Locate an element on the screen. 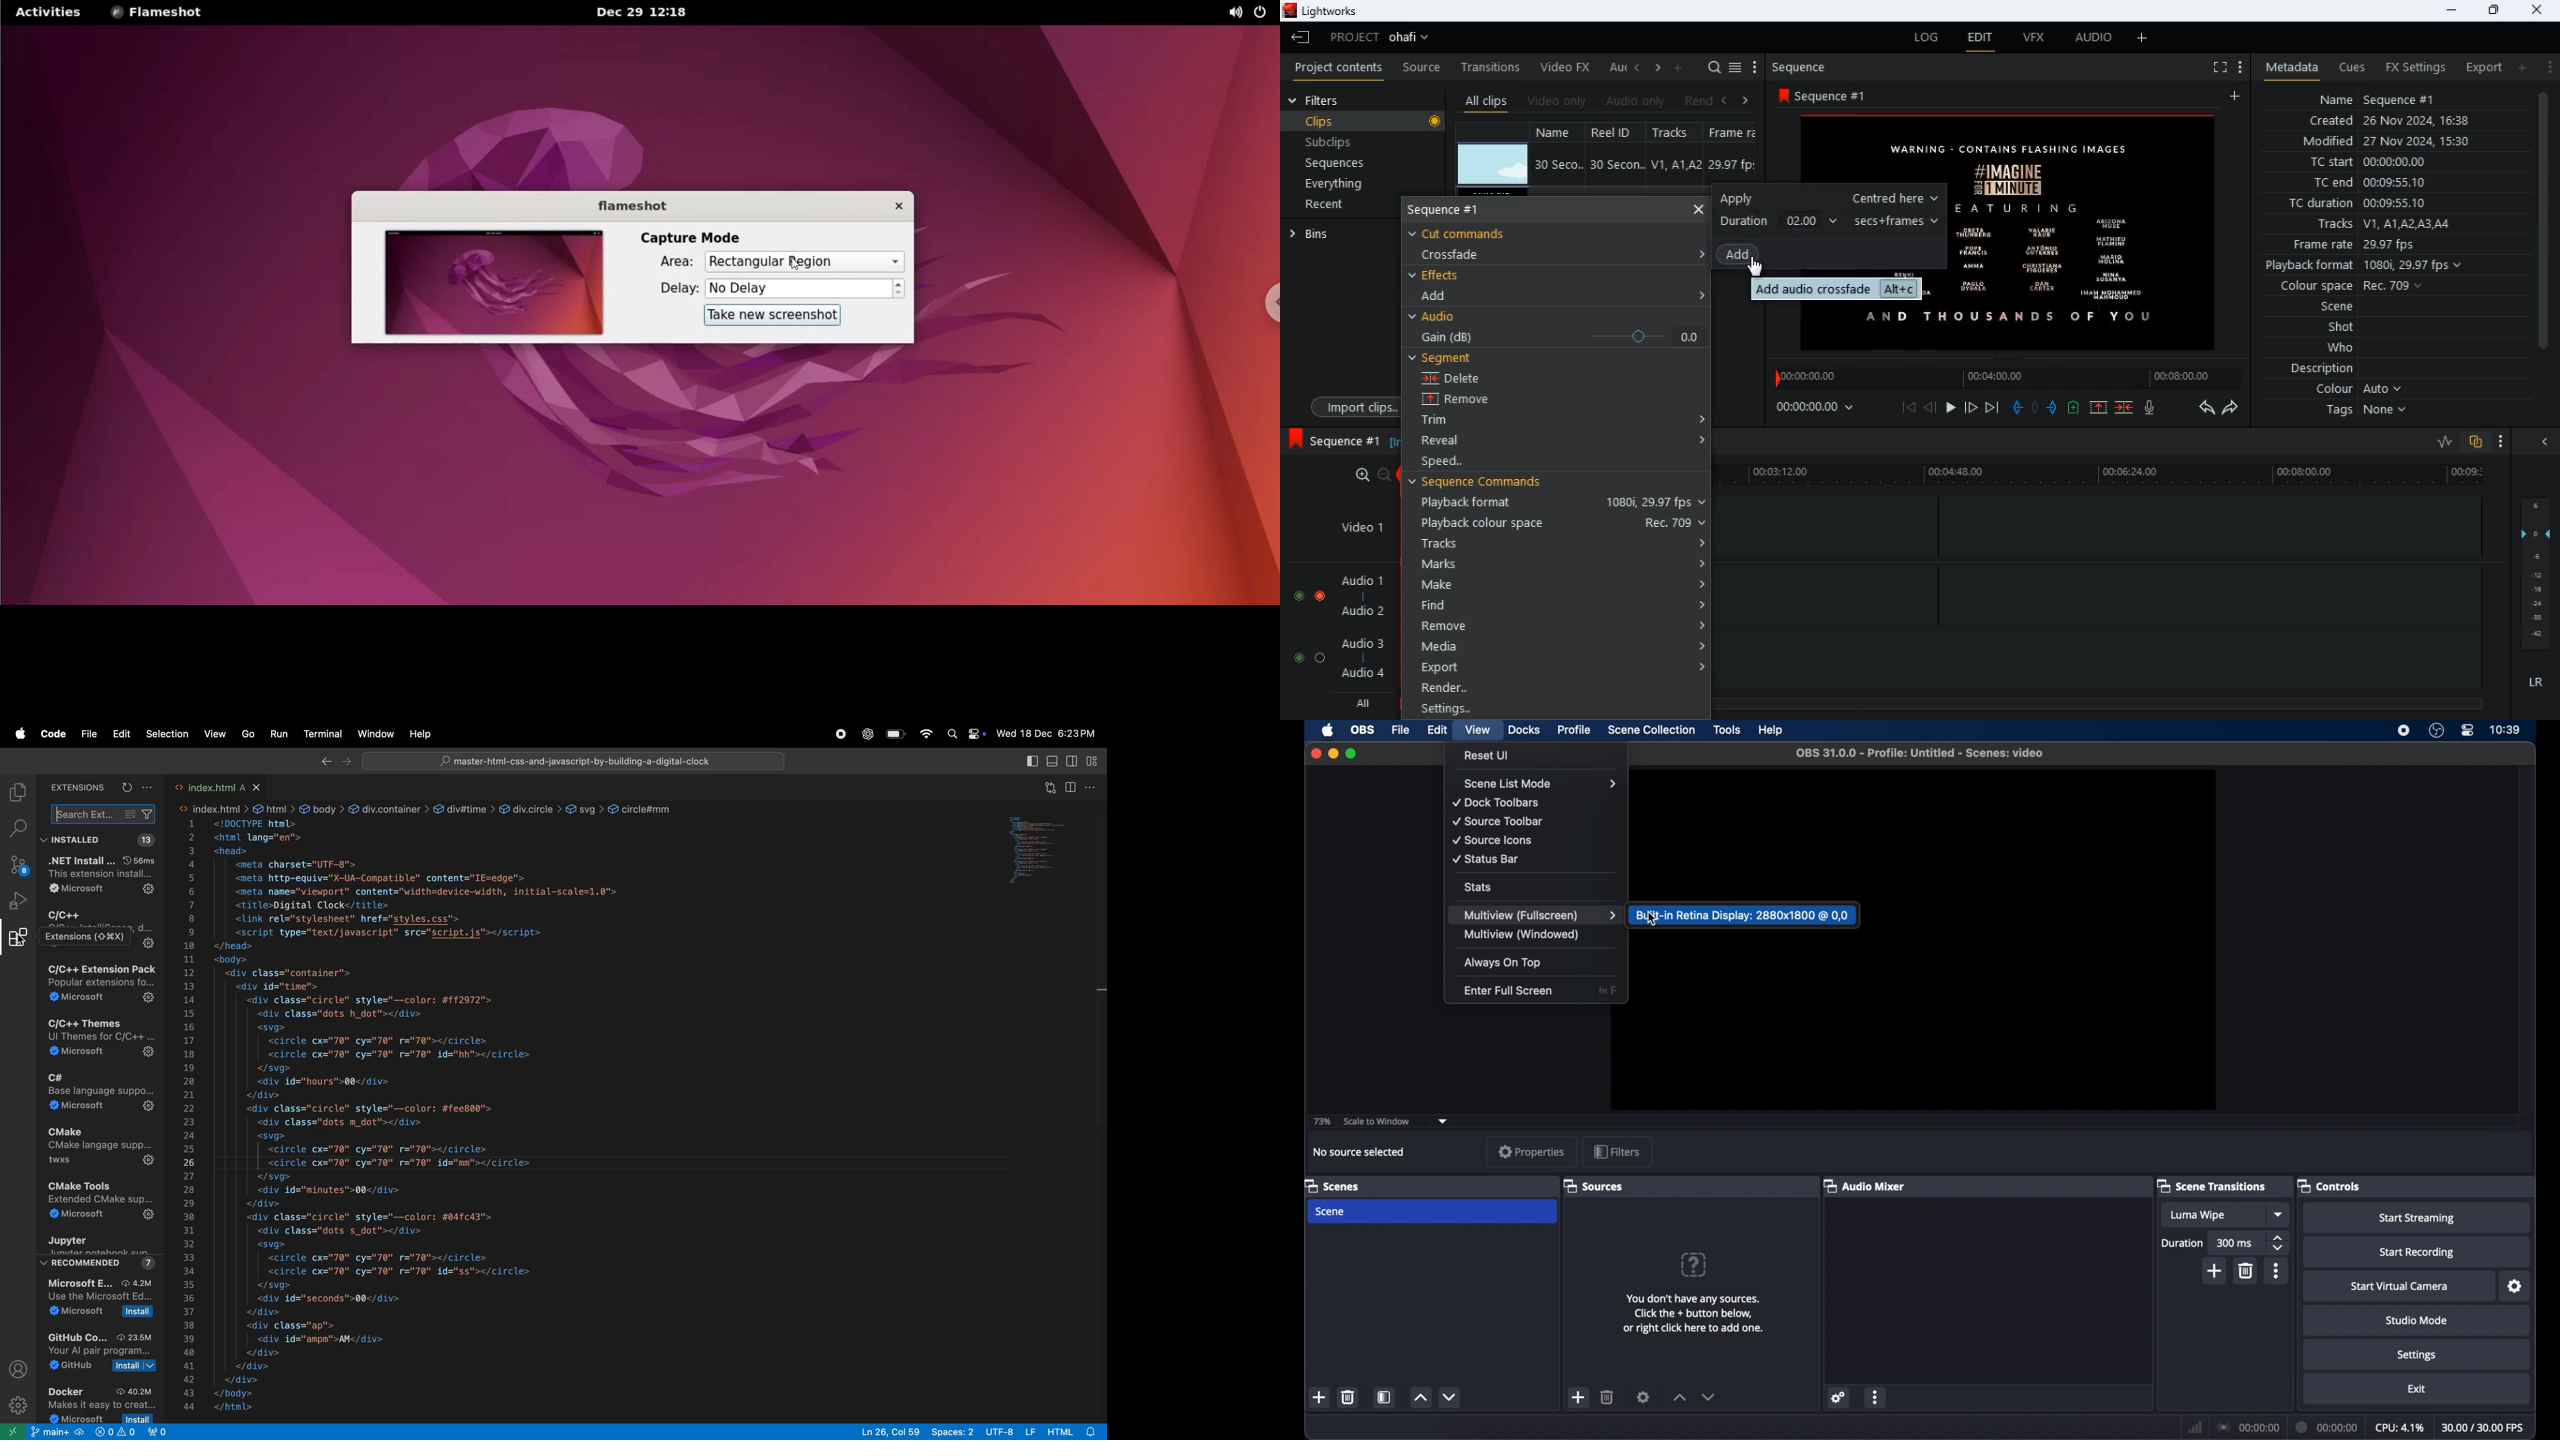 This screenshot has width=2576, height=1456. audio 3 is located at coordinates (1358, 642).